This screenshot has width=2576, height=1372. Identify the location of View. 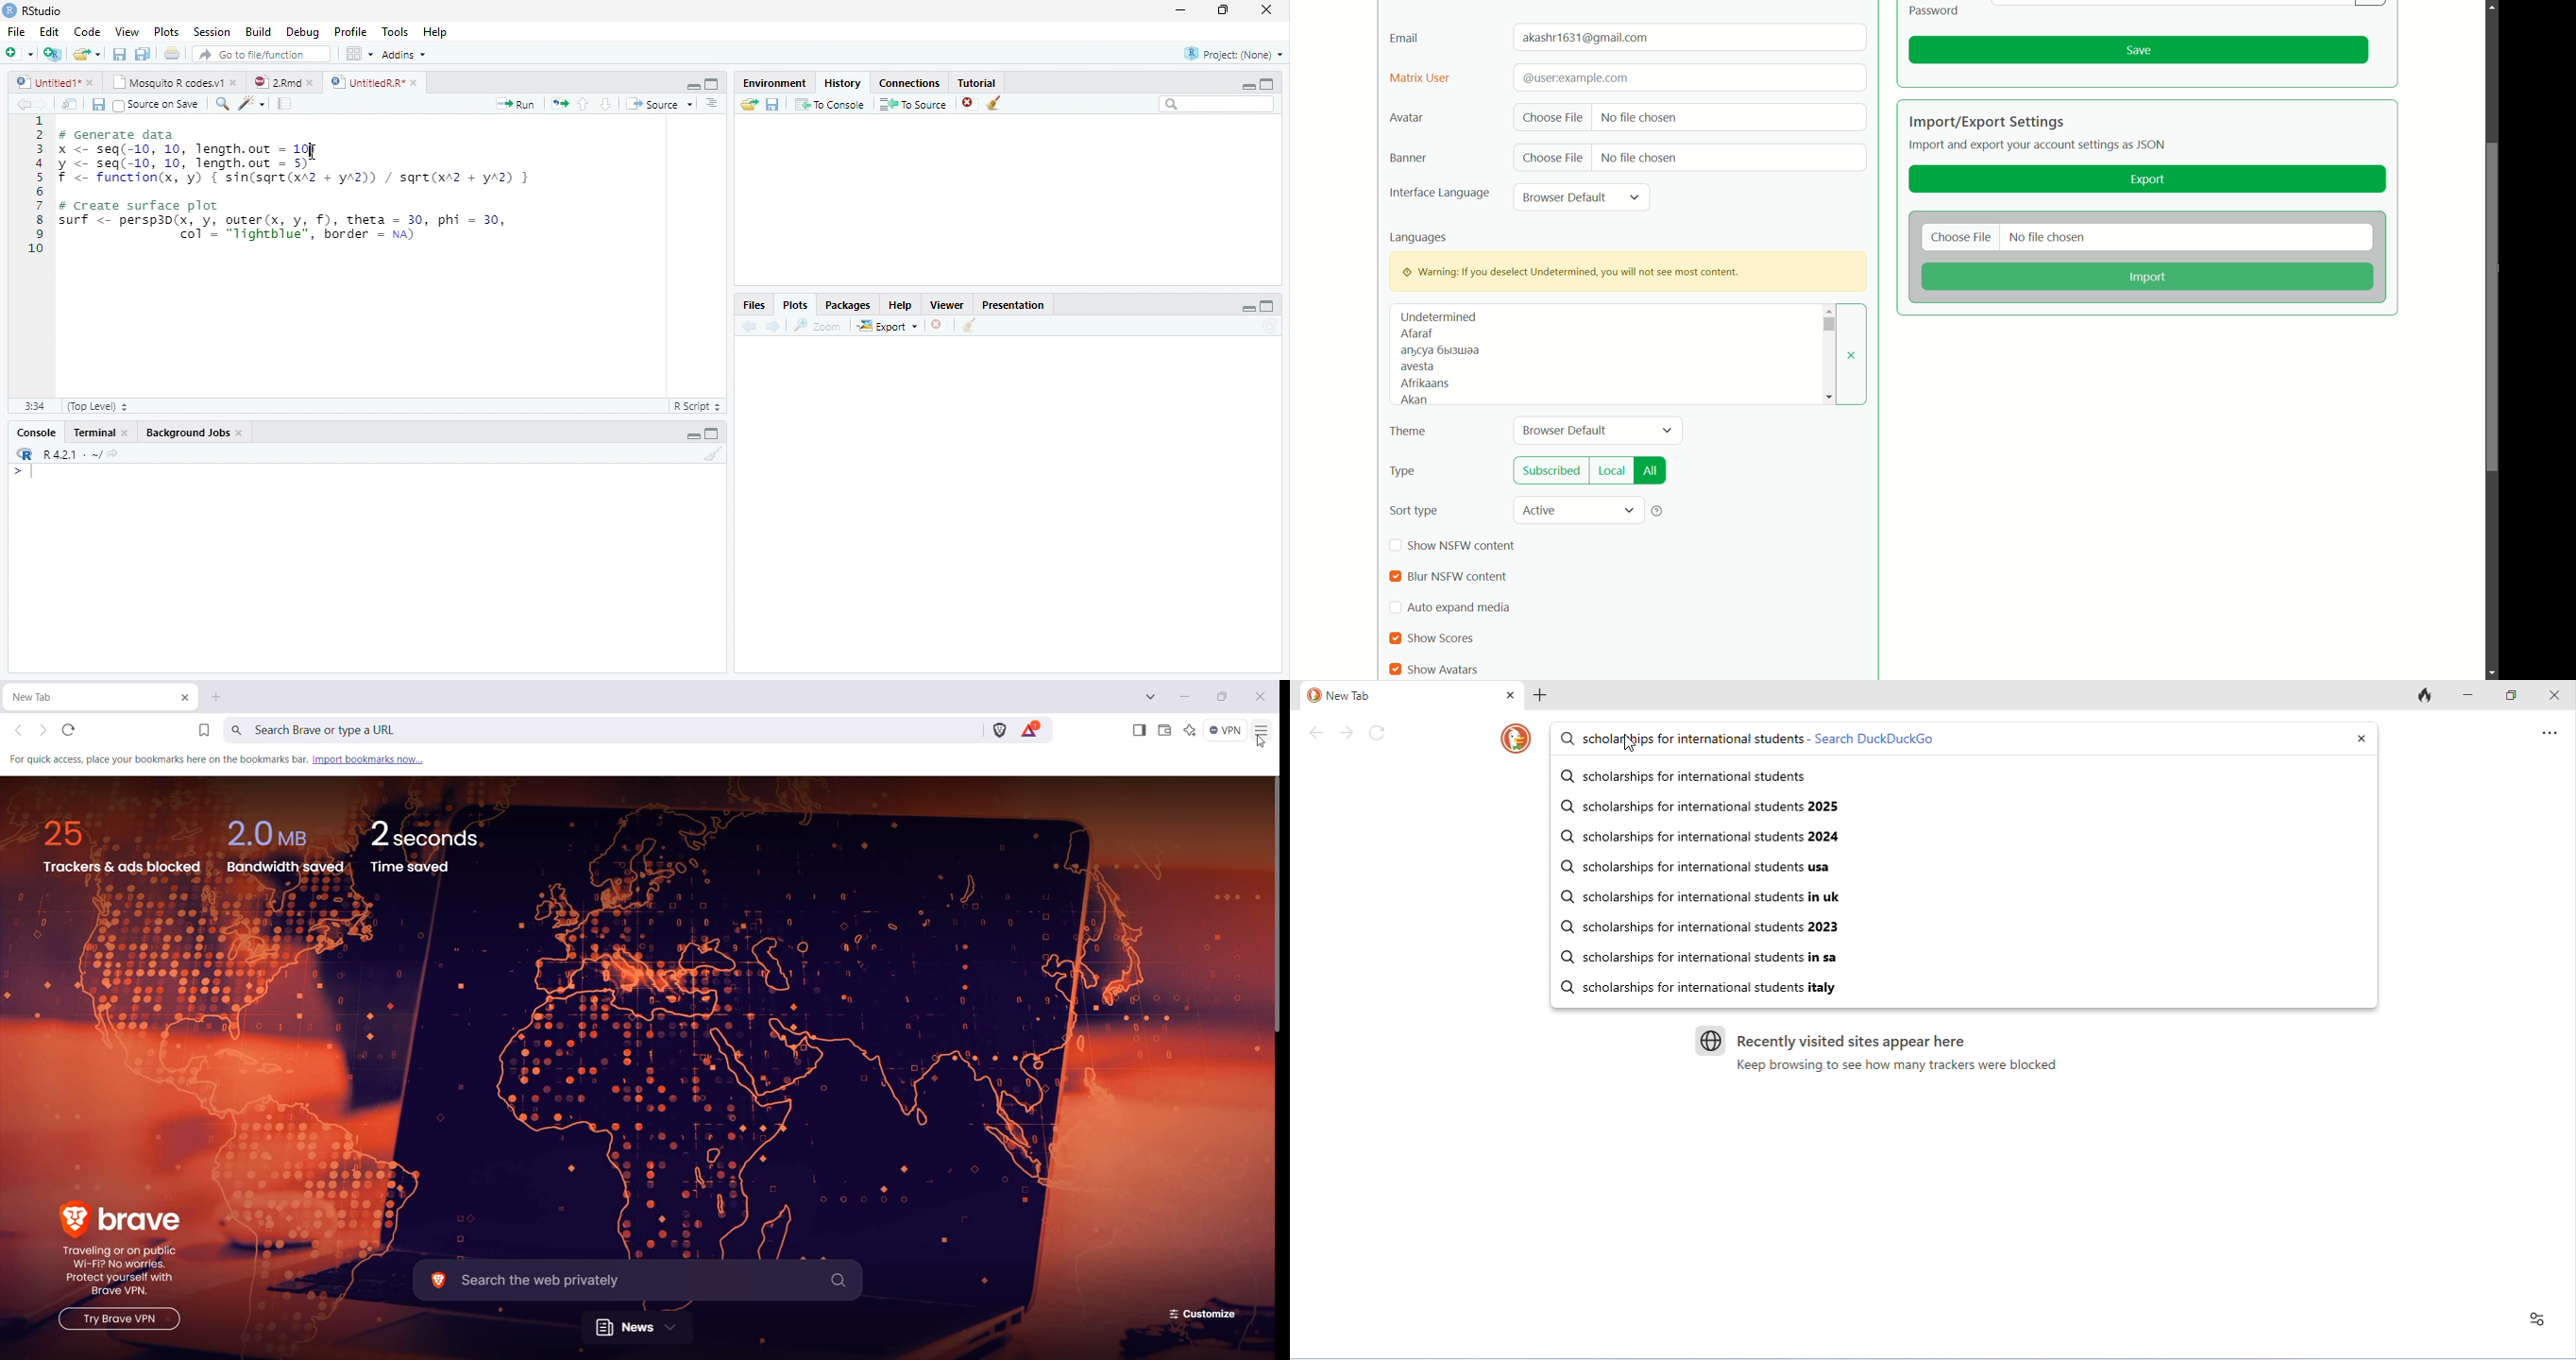
(127, 31).